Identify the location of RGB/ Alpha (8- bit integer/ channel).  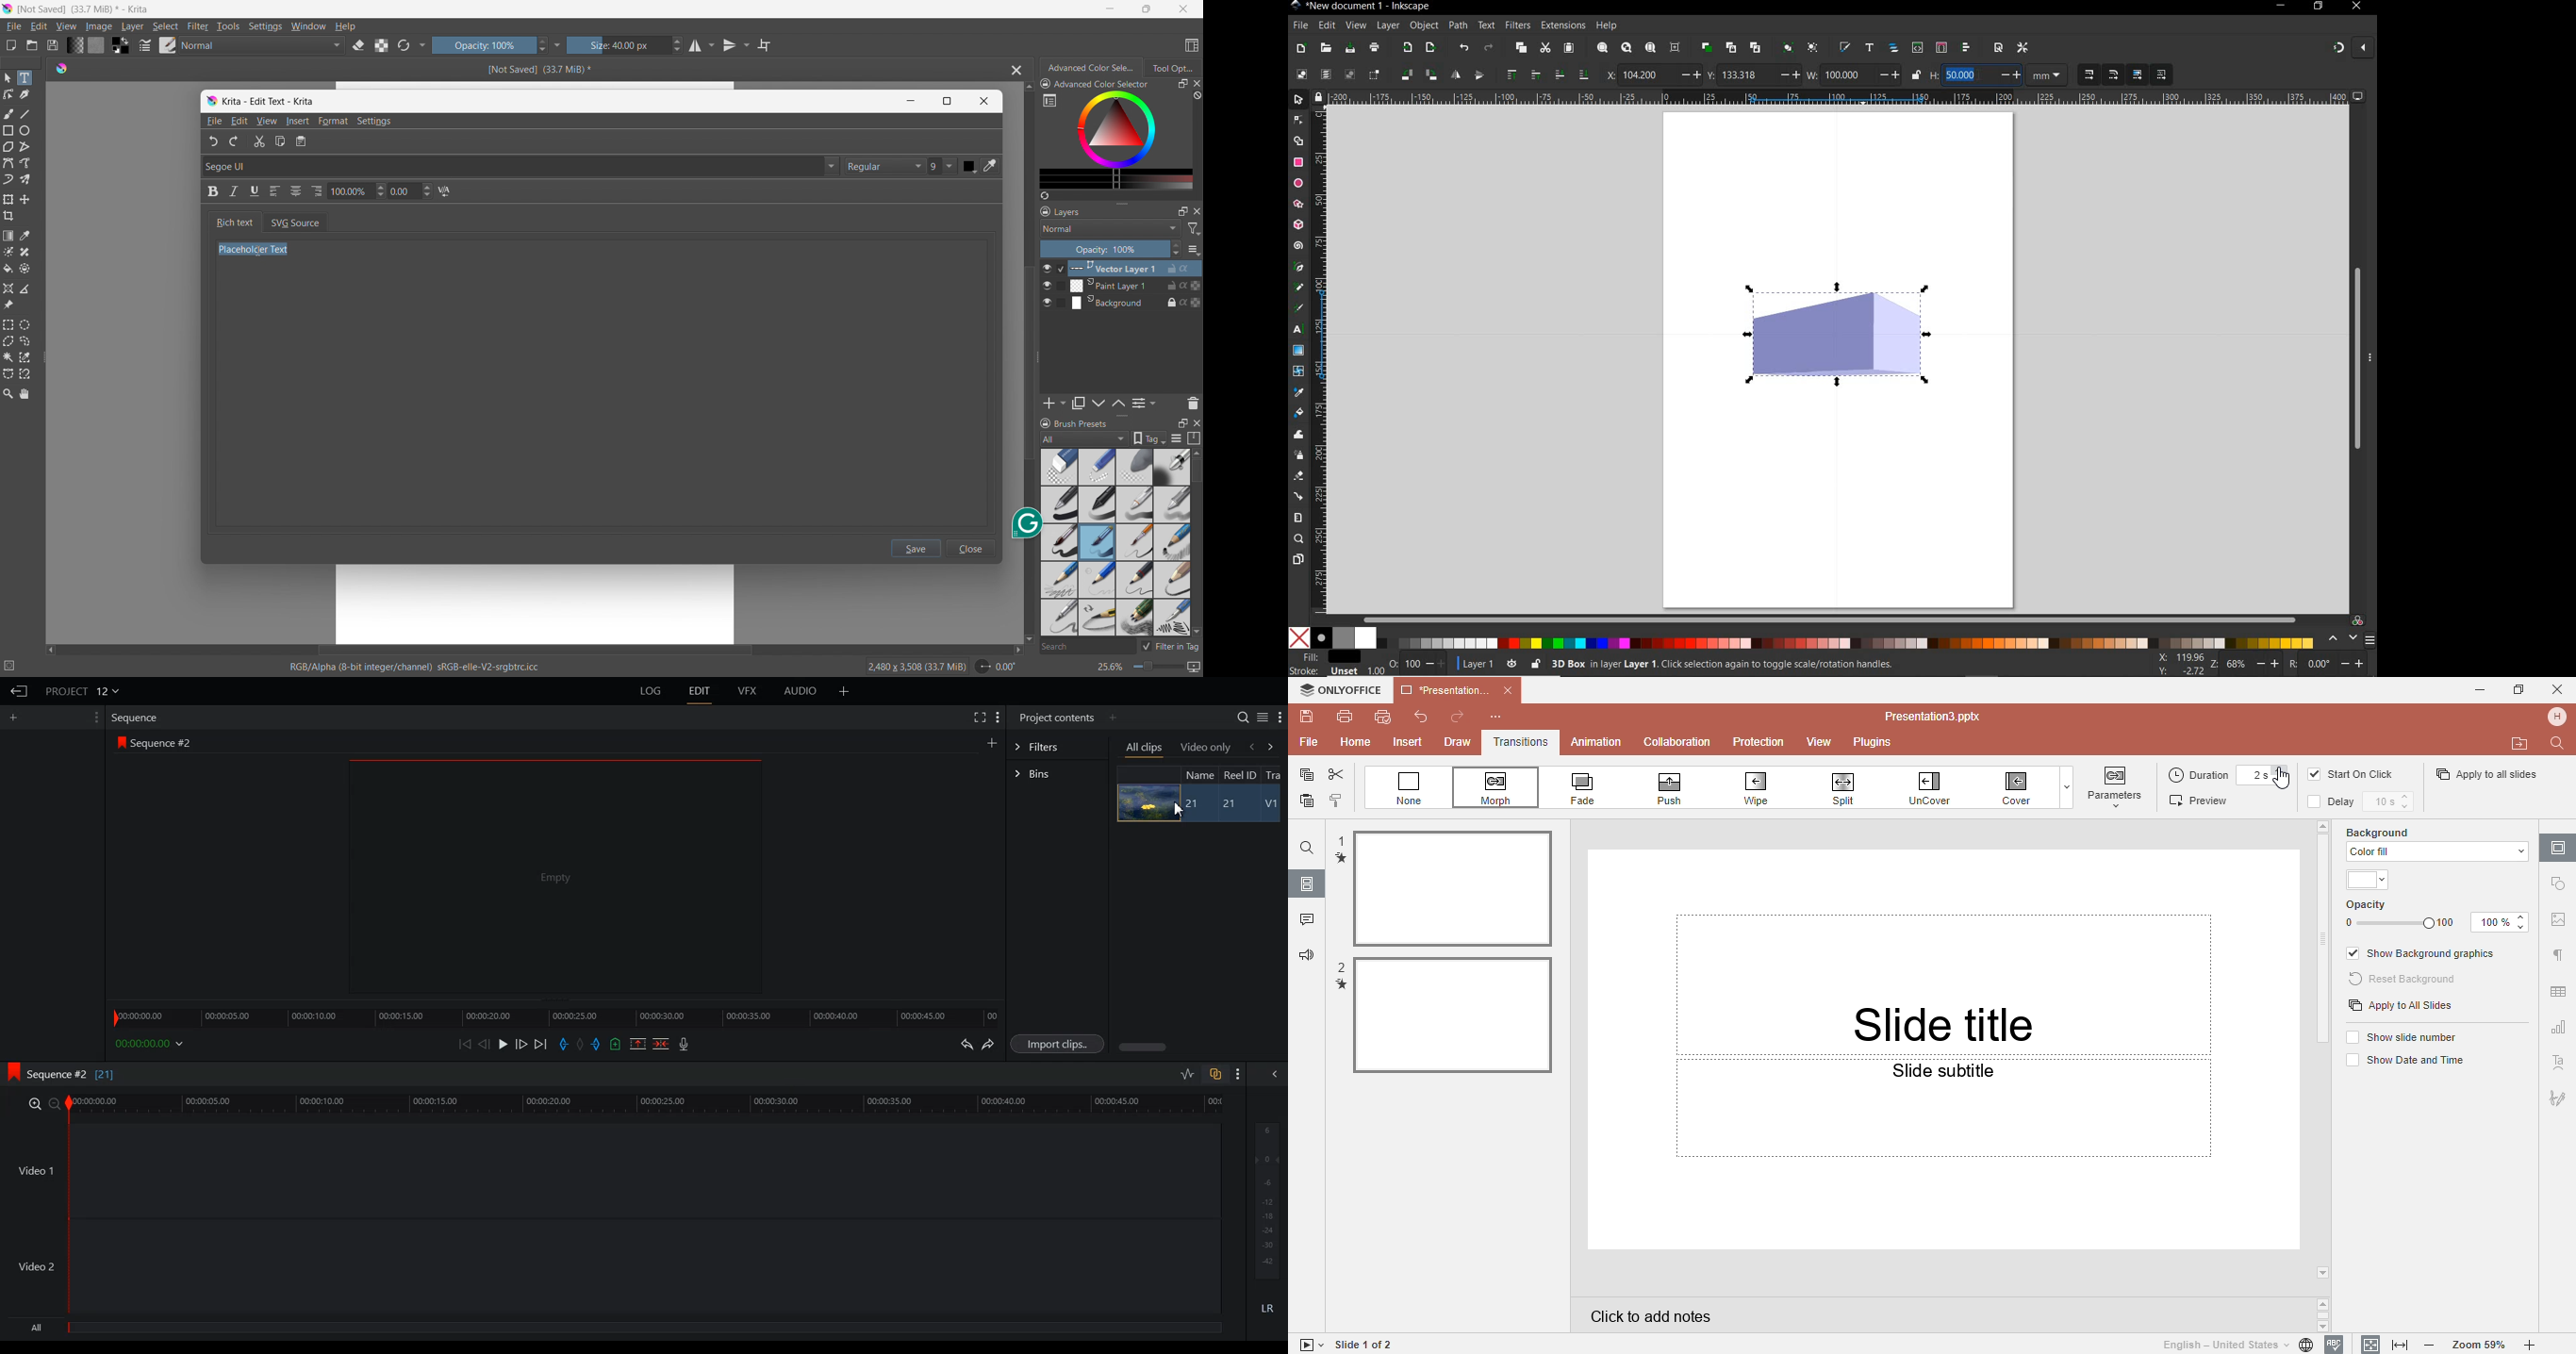
(415, 668).